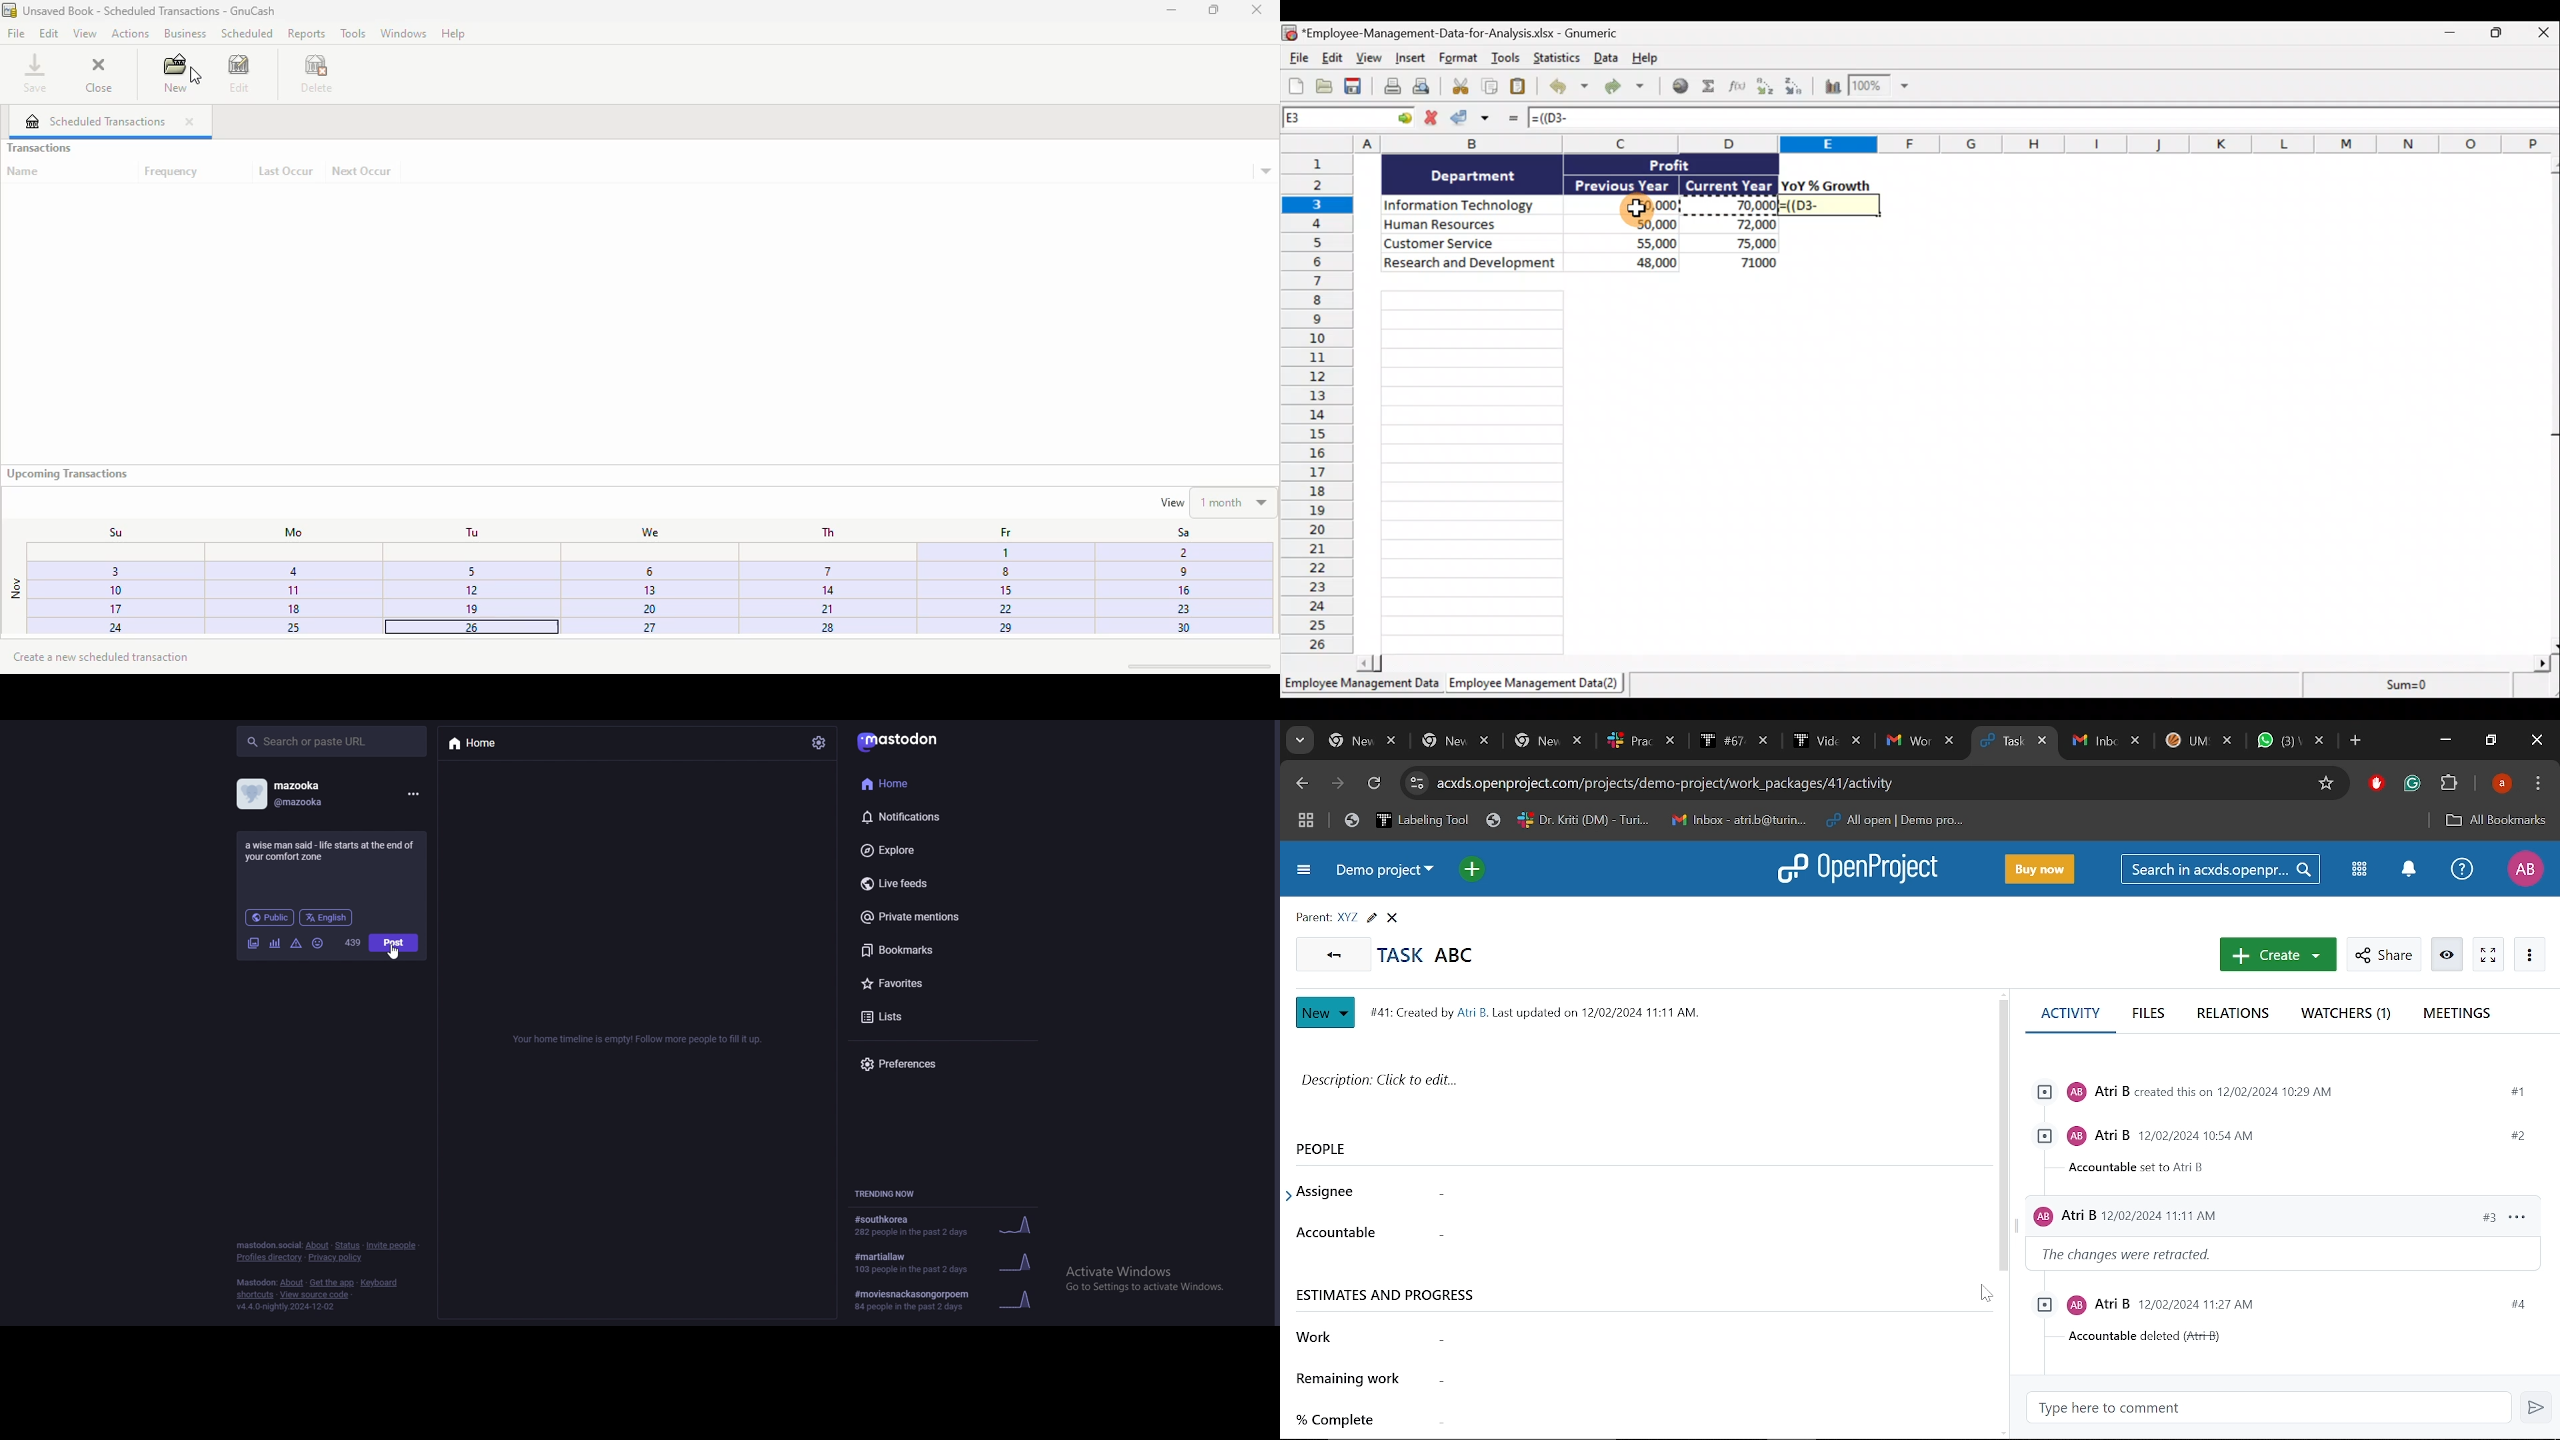  I want to click on Search in acxds.openproject, so click(2223, 869).